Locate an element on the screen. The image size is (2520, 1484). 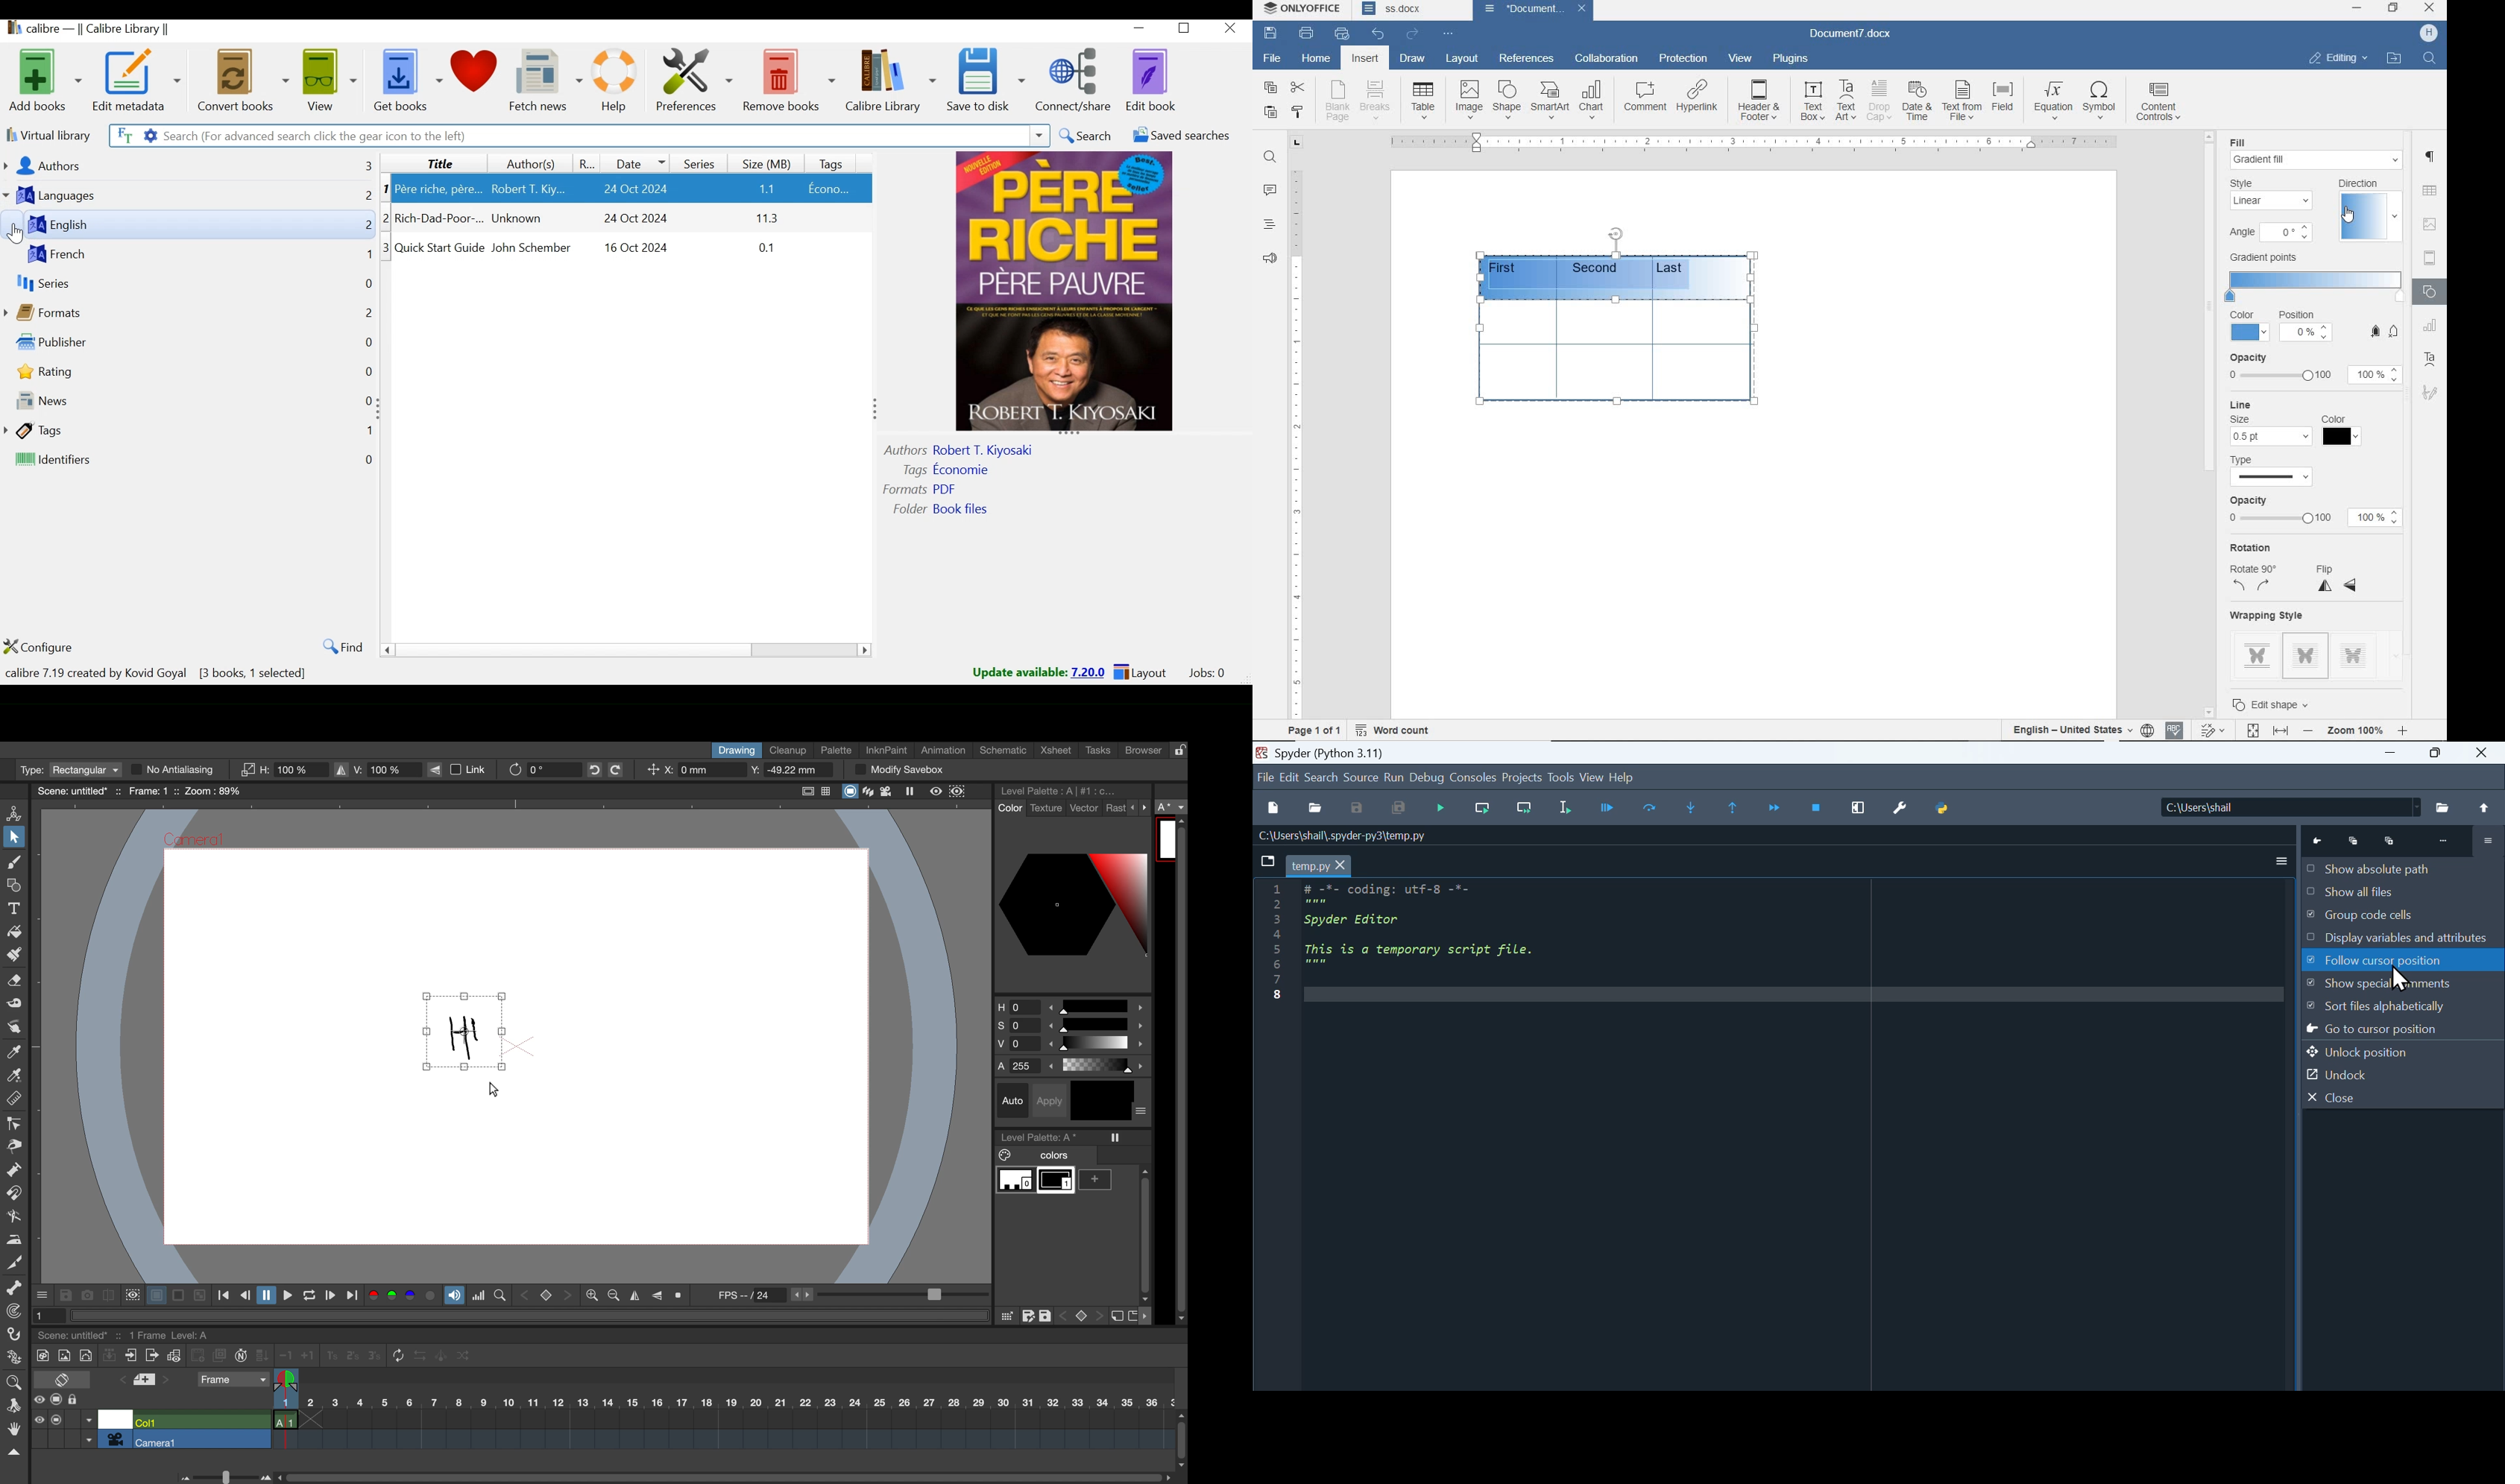
Rating is located at coordinates (77, 372).